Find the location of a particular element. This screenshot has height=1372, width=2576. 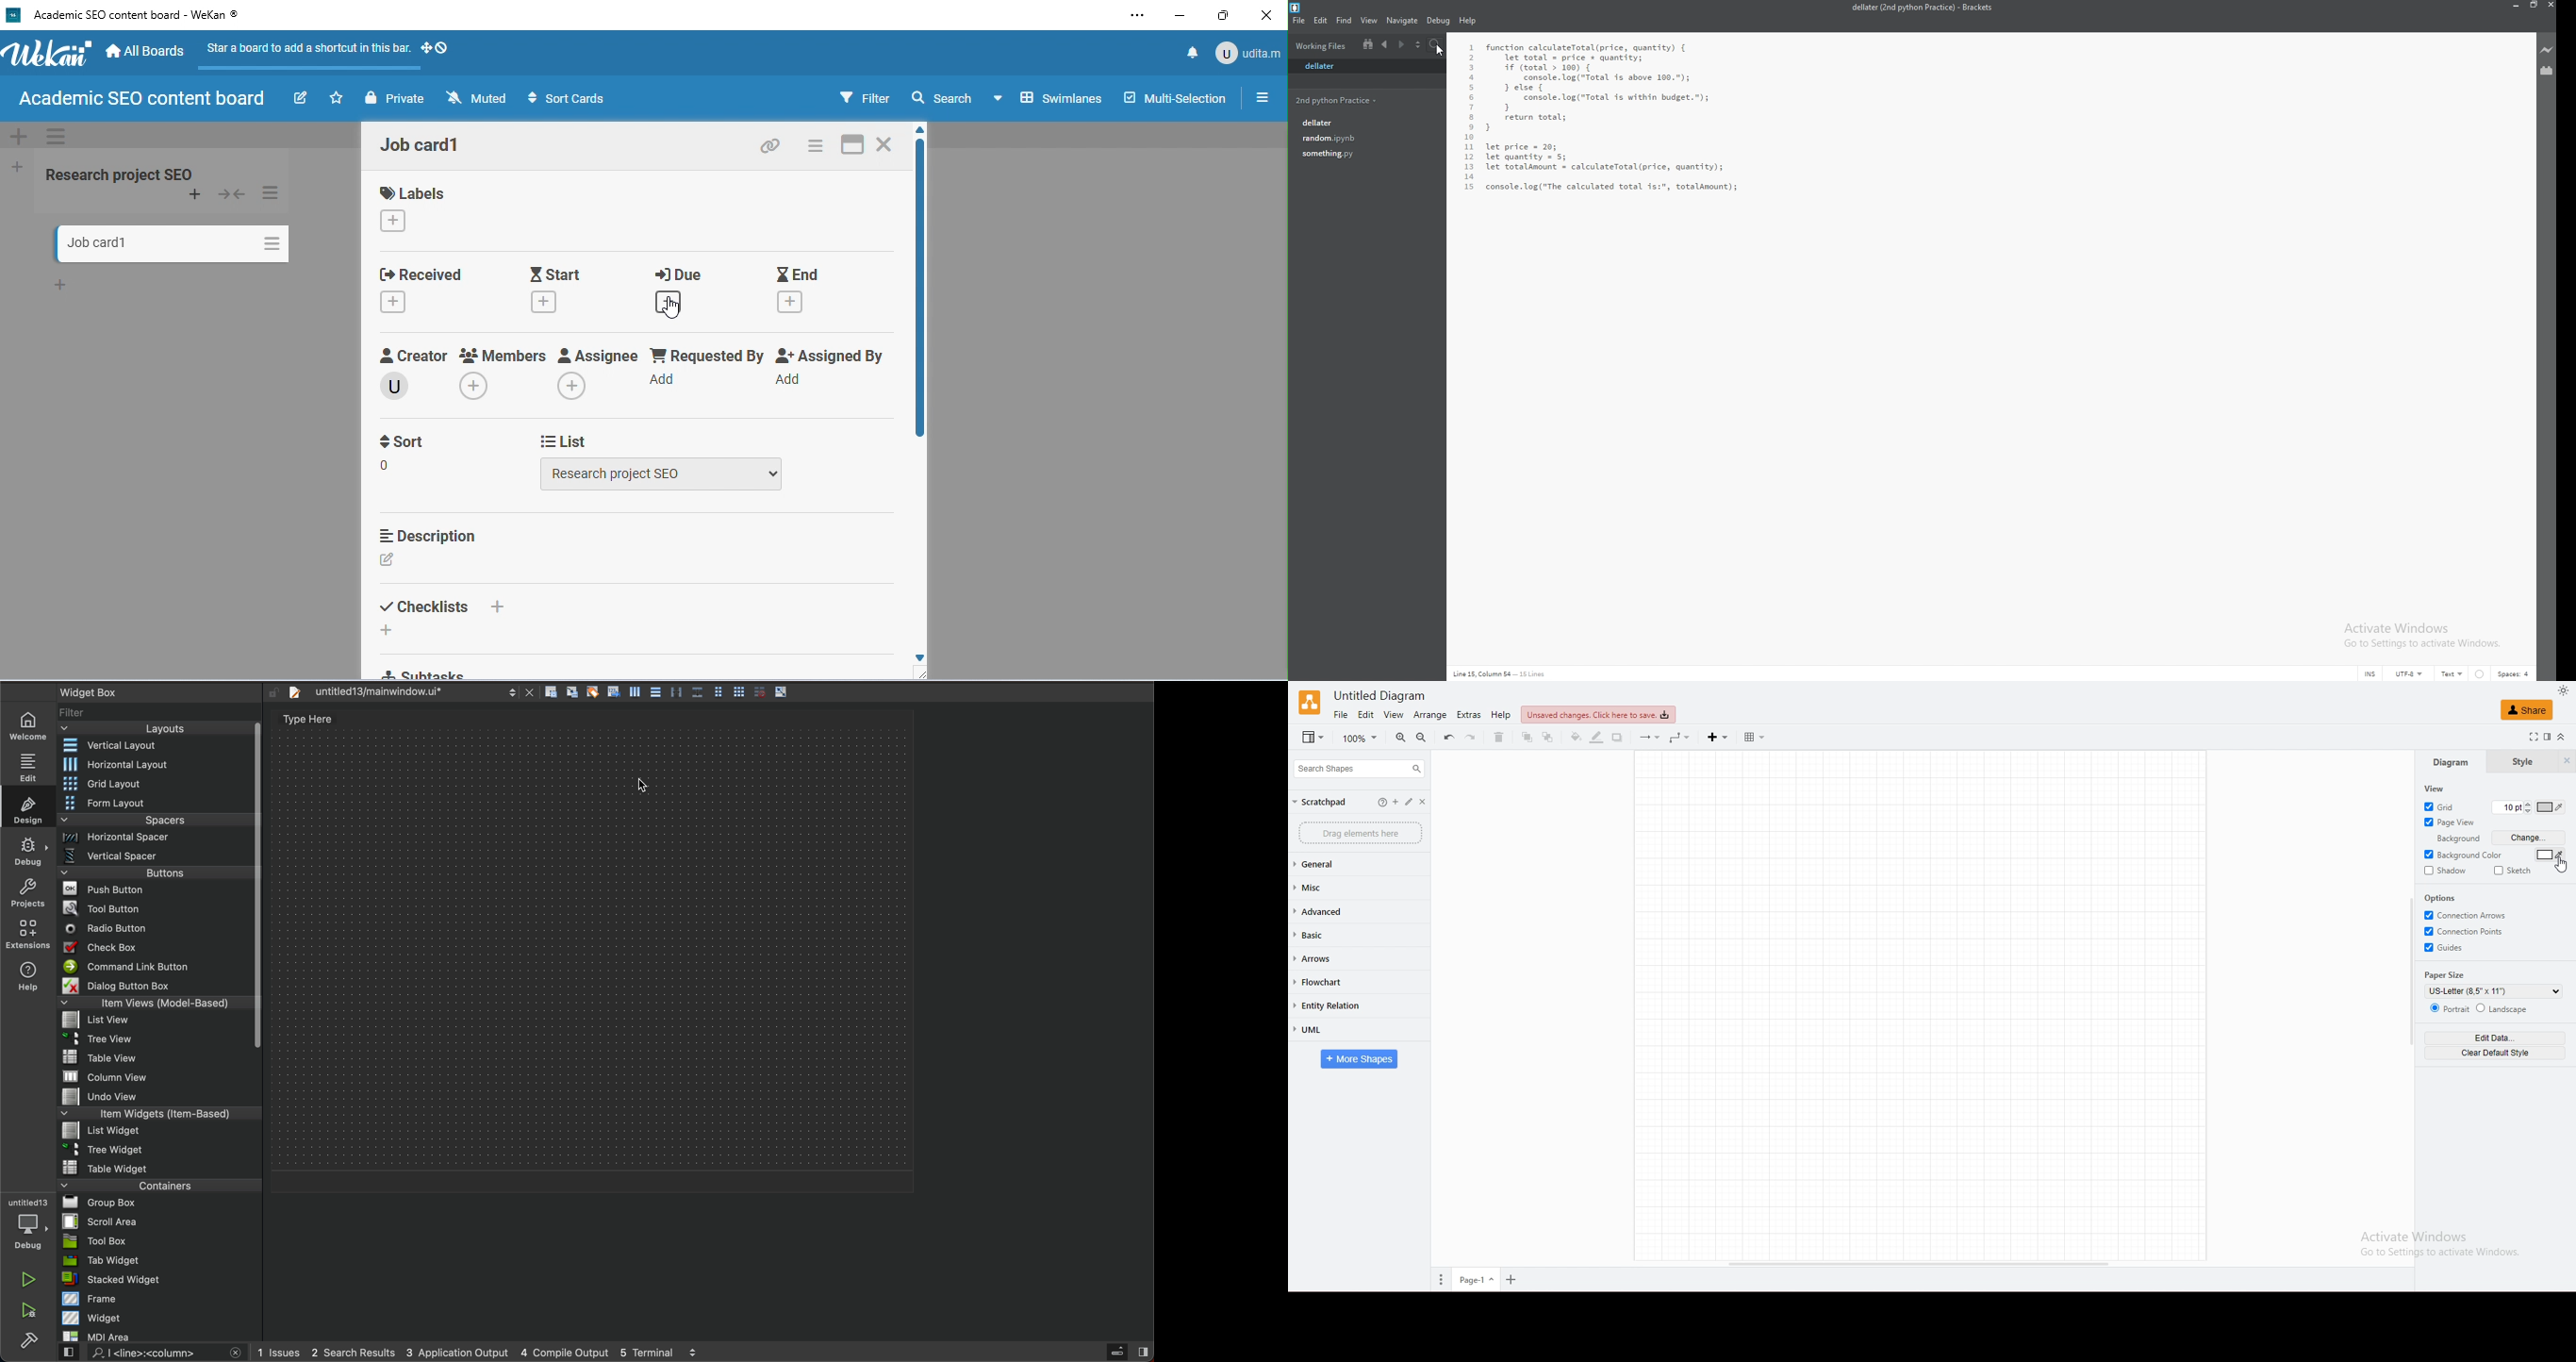

delete is located at coordinates (1499, 737).